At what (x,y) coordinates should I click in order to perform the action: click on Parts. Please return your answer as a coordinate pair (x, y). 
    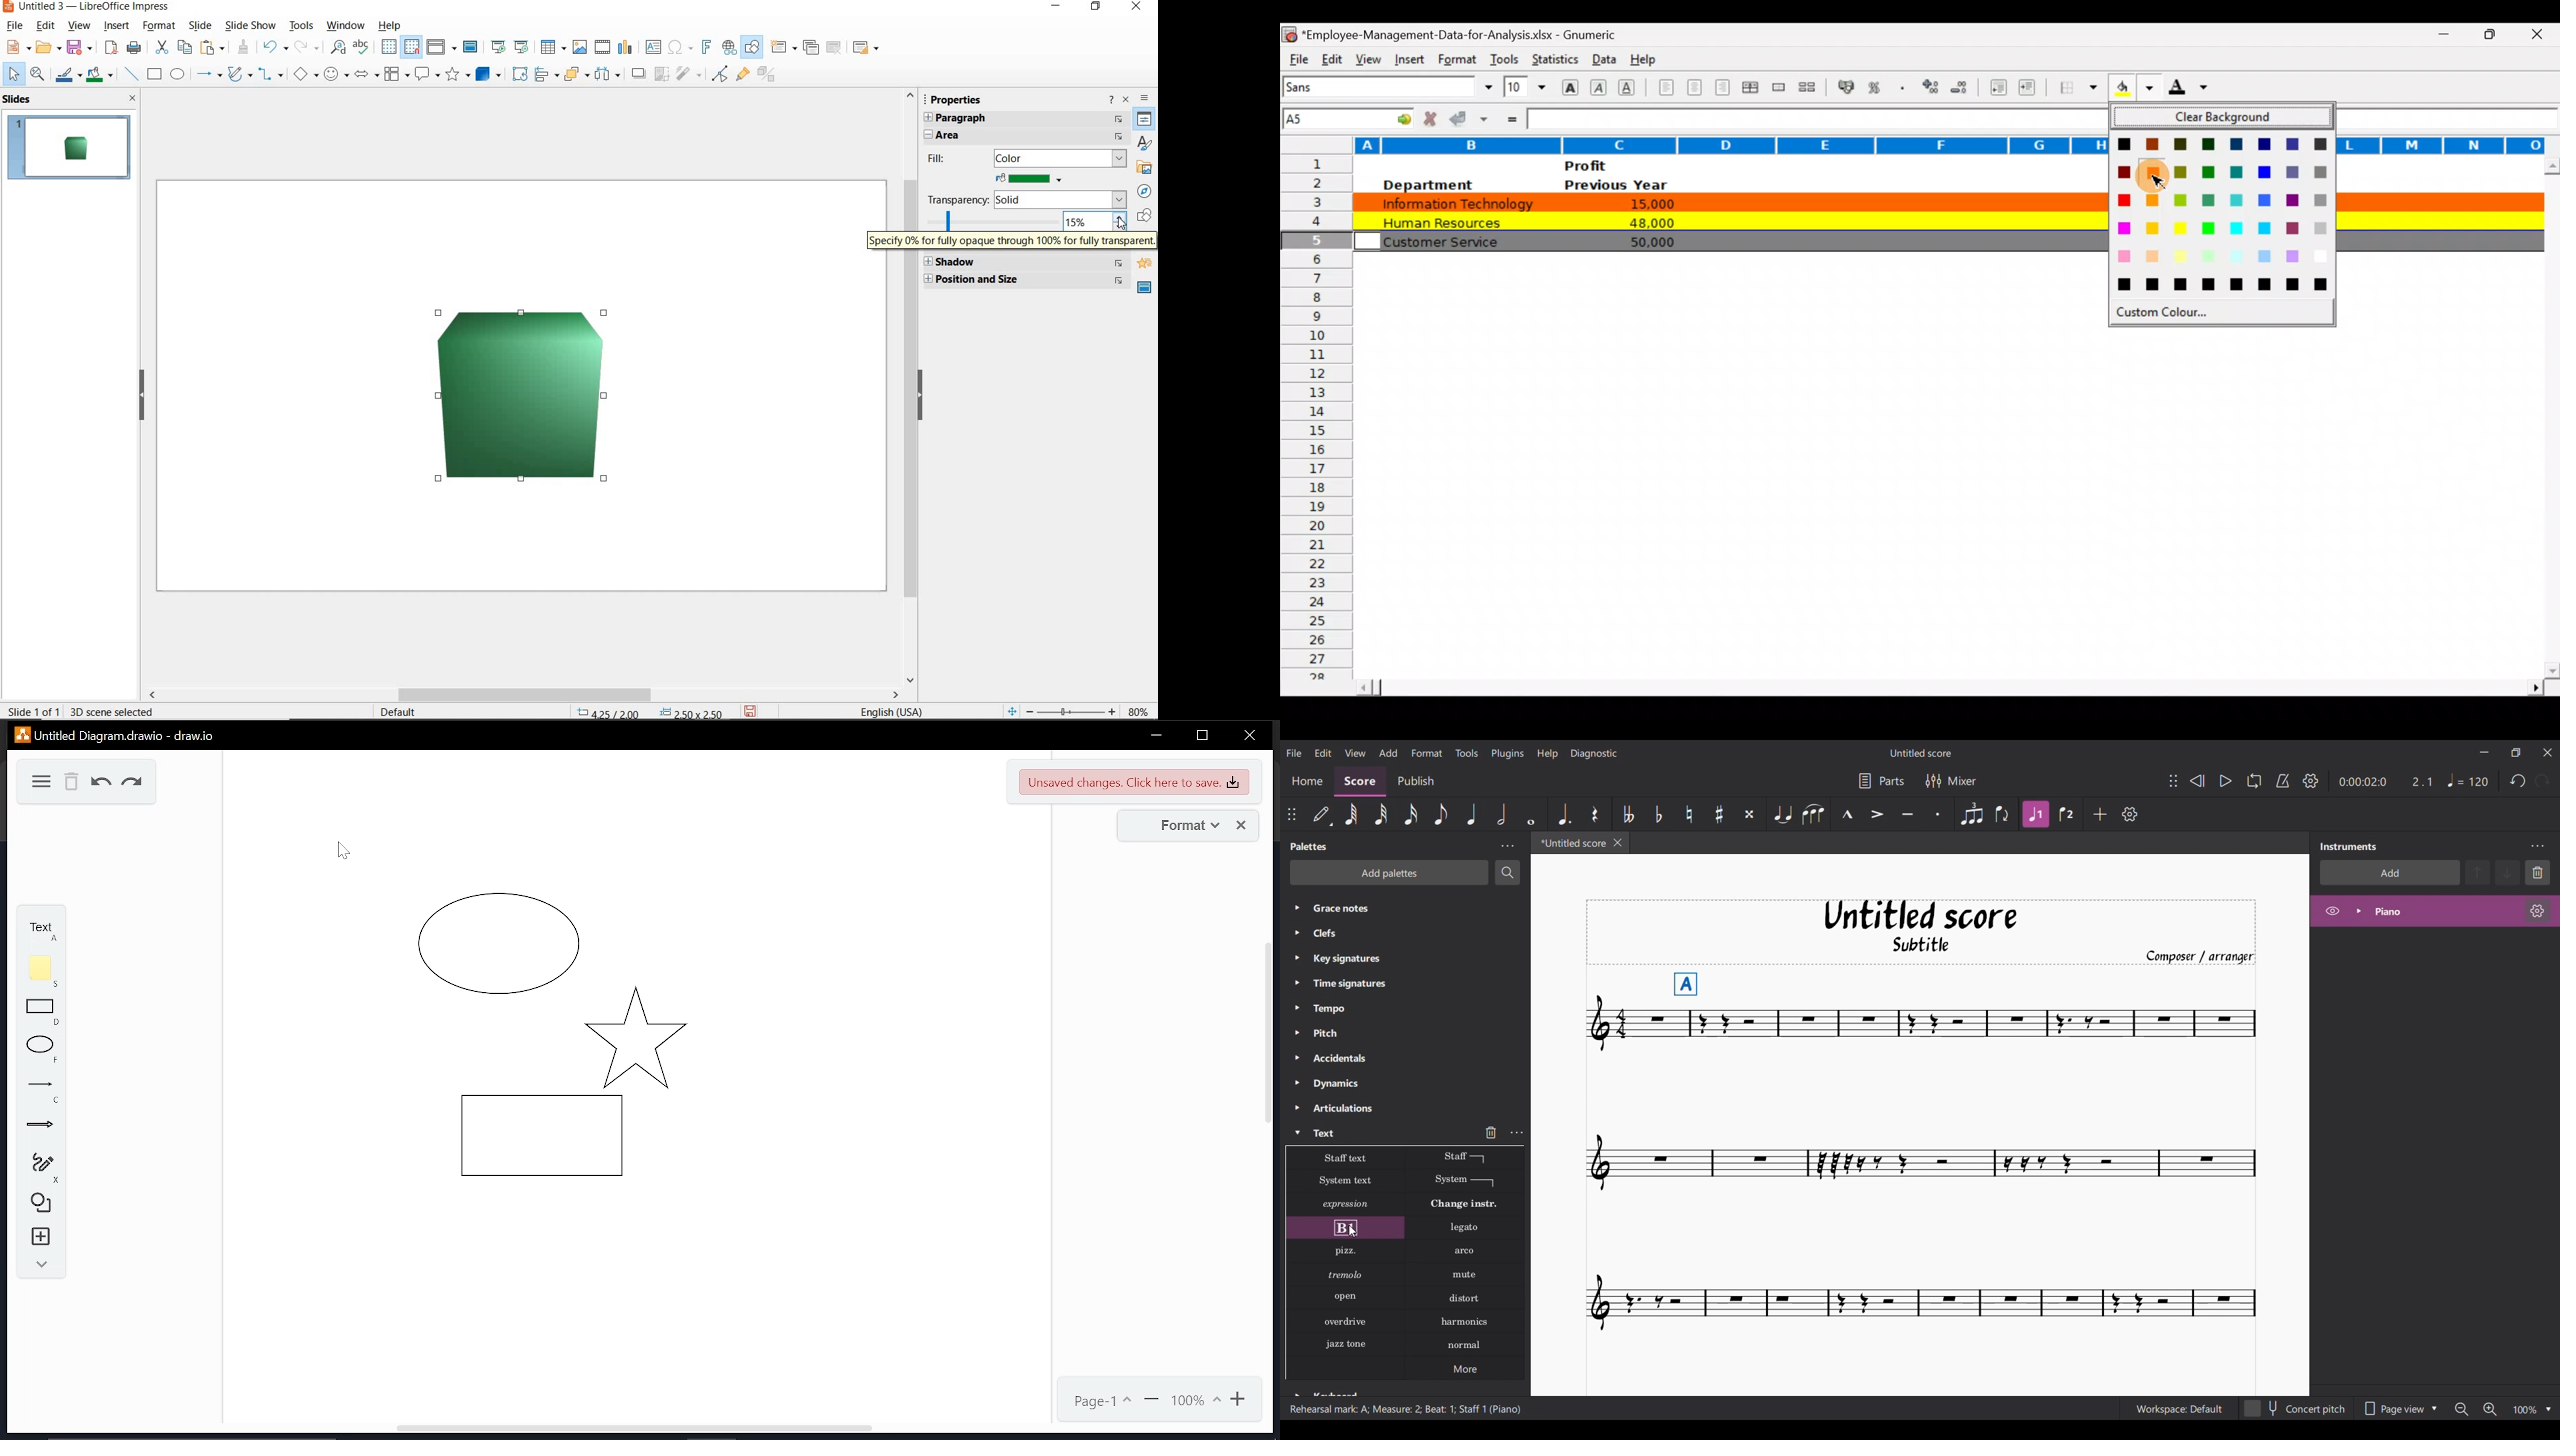
    Looking at the image, I should click on (1881, 781).